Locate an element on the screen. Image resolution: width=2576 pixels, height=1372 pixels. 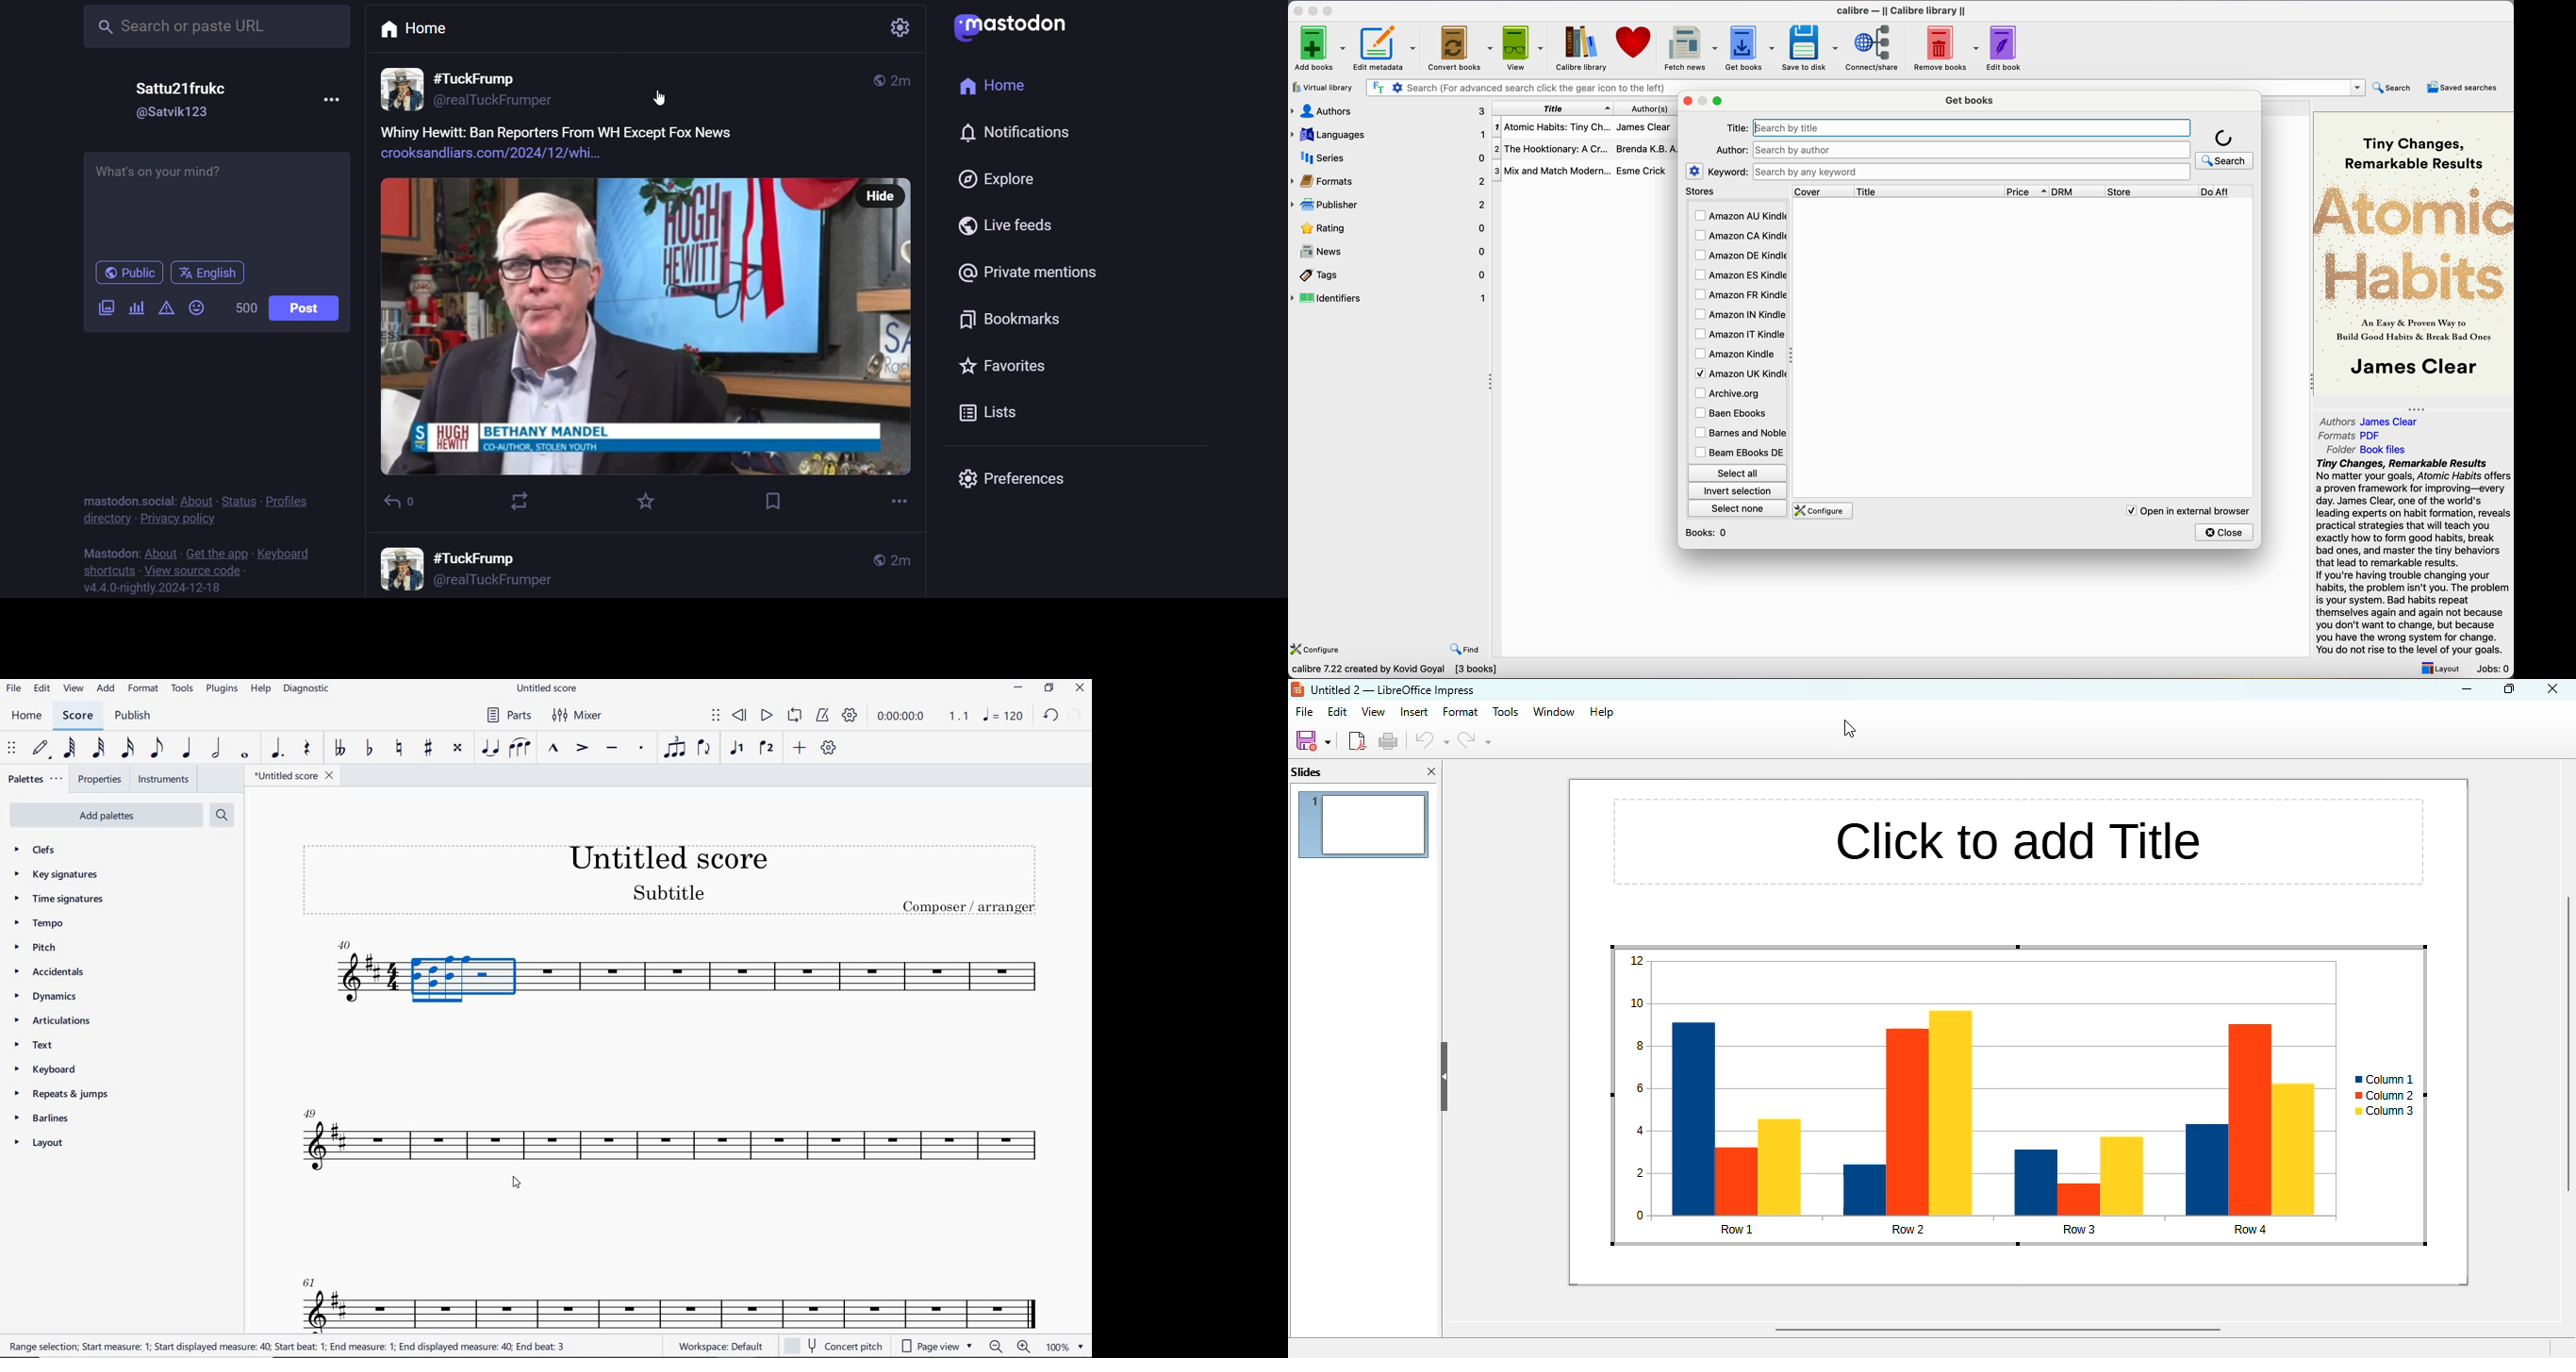
select all is located at coordinates (1736, 472).